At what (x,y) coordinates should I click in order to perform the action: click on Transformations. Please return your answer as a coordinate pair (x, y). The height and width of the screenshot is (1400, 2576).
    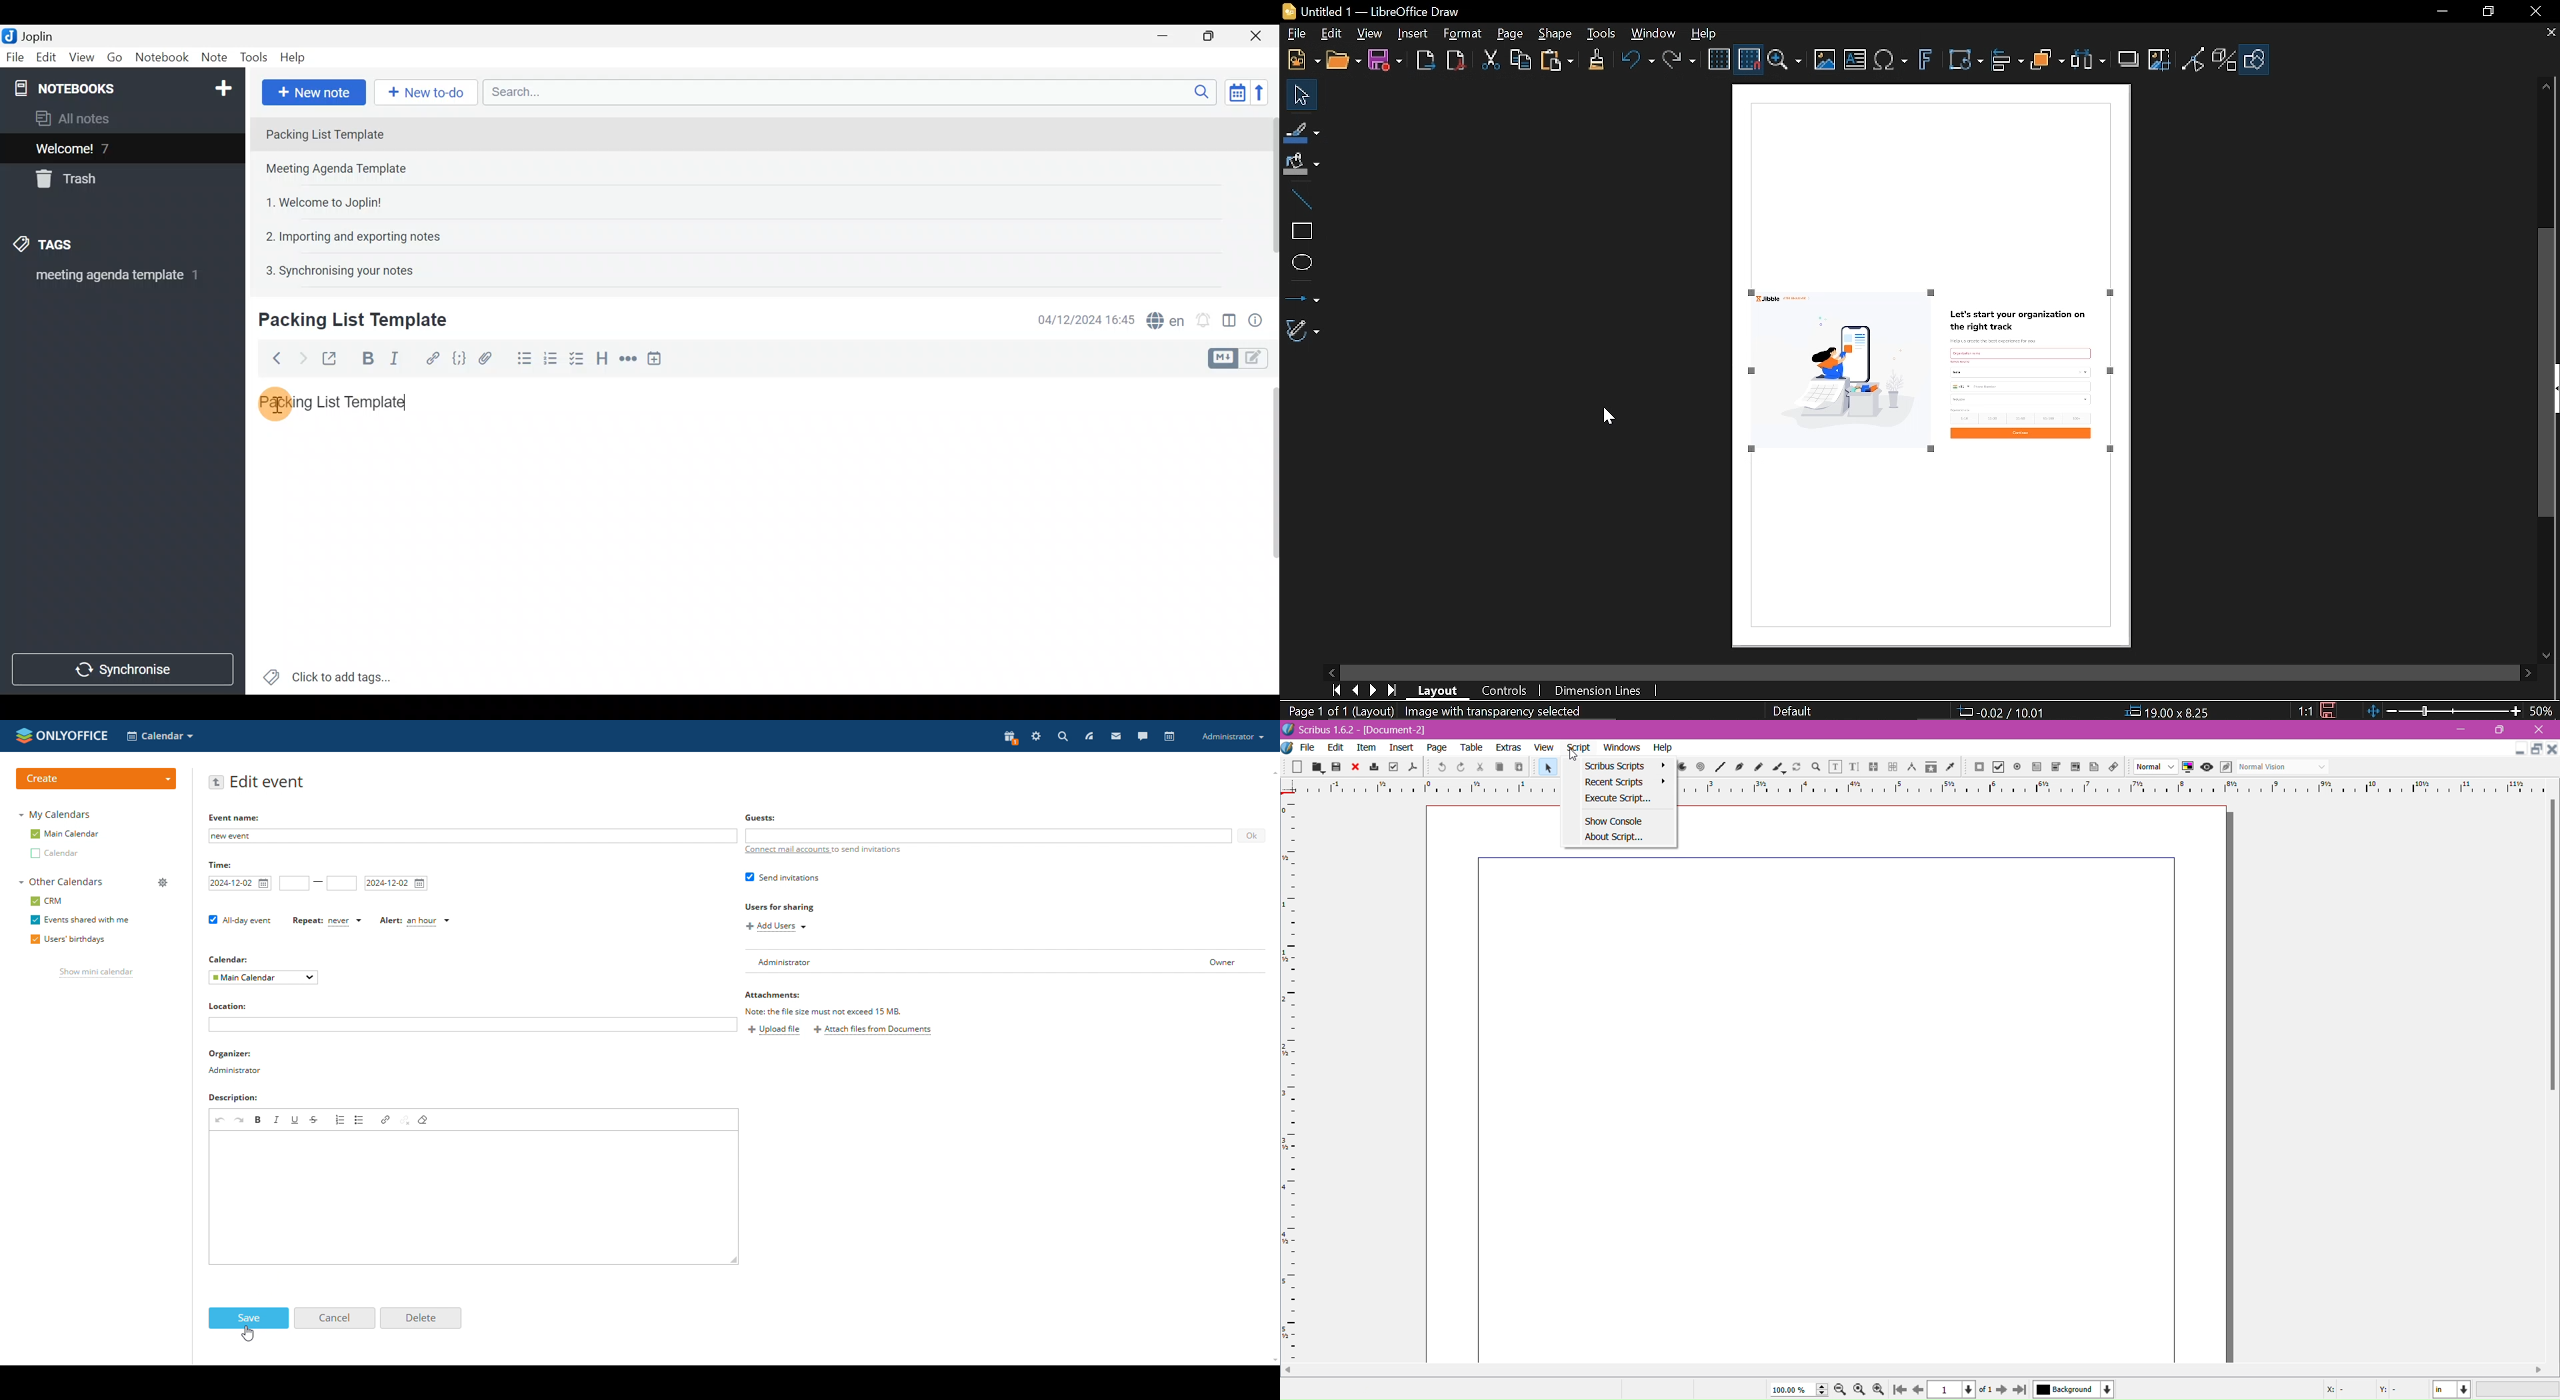
    Looking at the image, I should click on (1967, 62).